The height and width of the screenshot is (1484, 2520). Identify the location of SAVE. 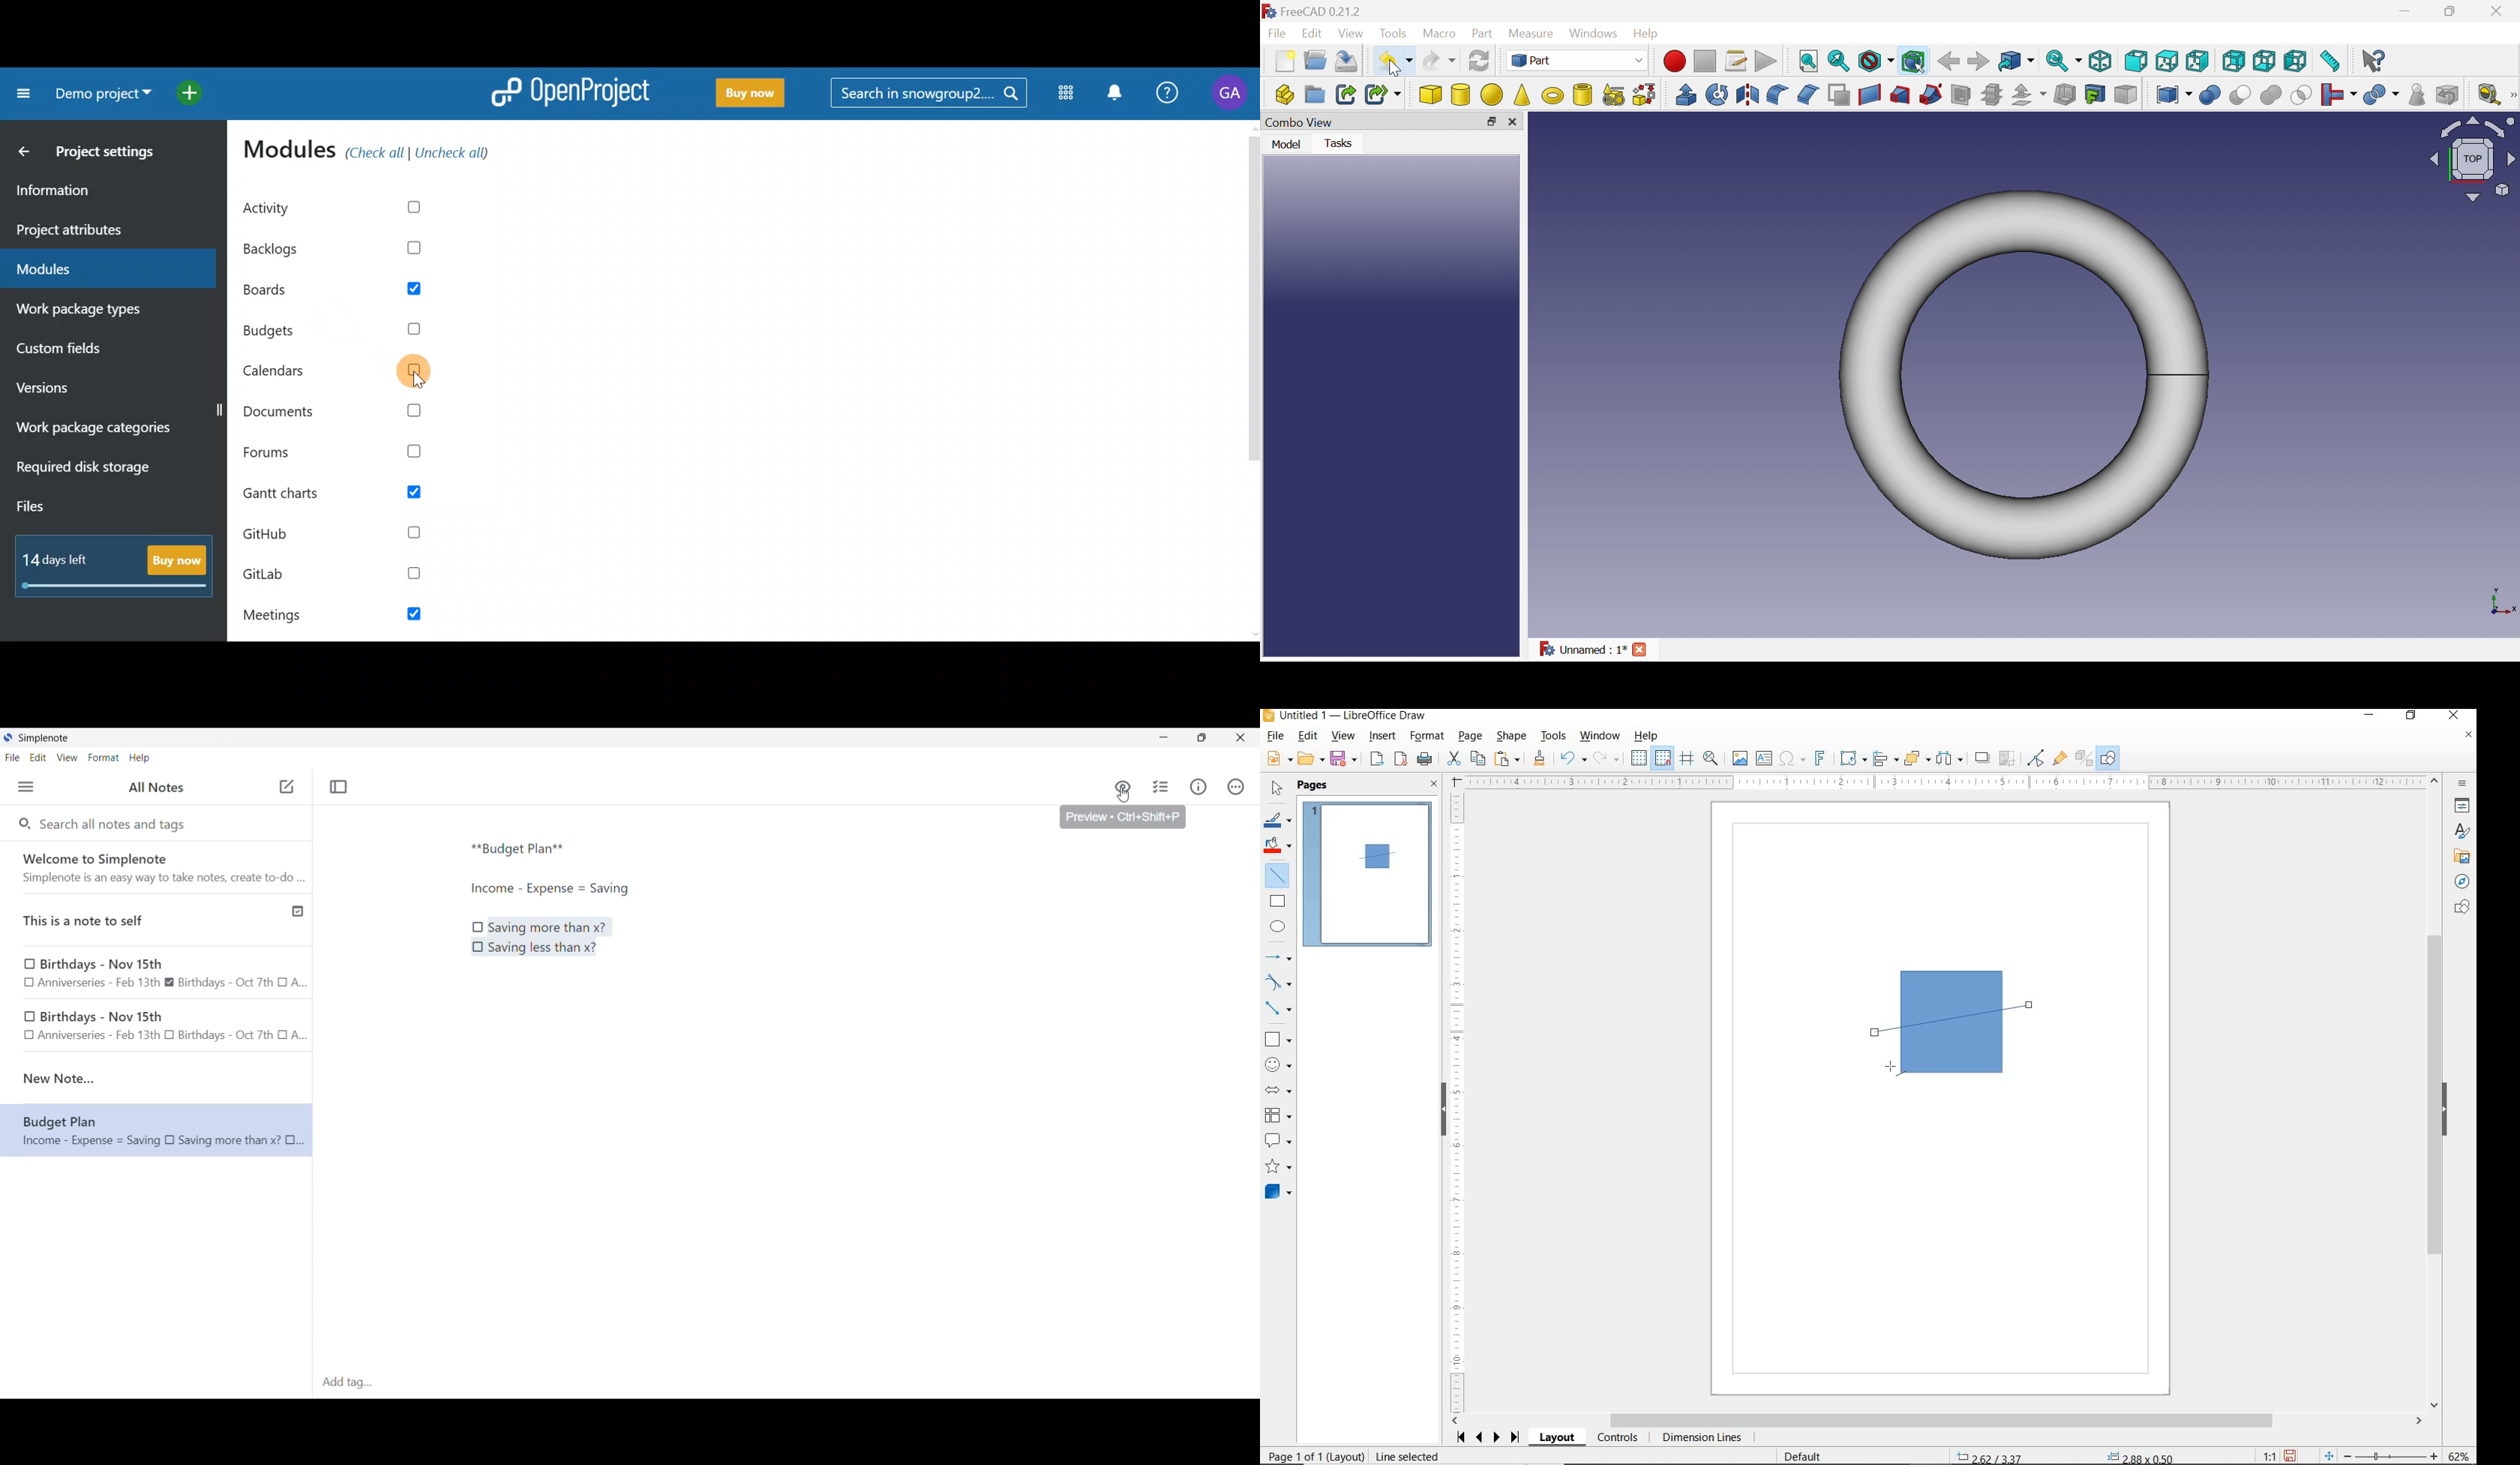
(1345, 760).